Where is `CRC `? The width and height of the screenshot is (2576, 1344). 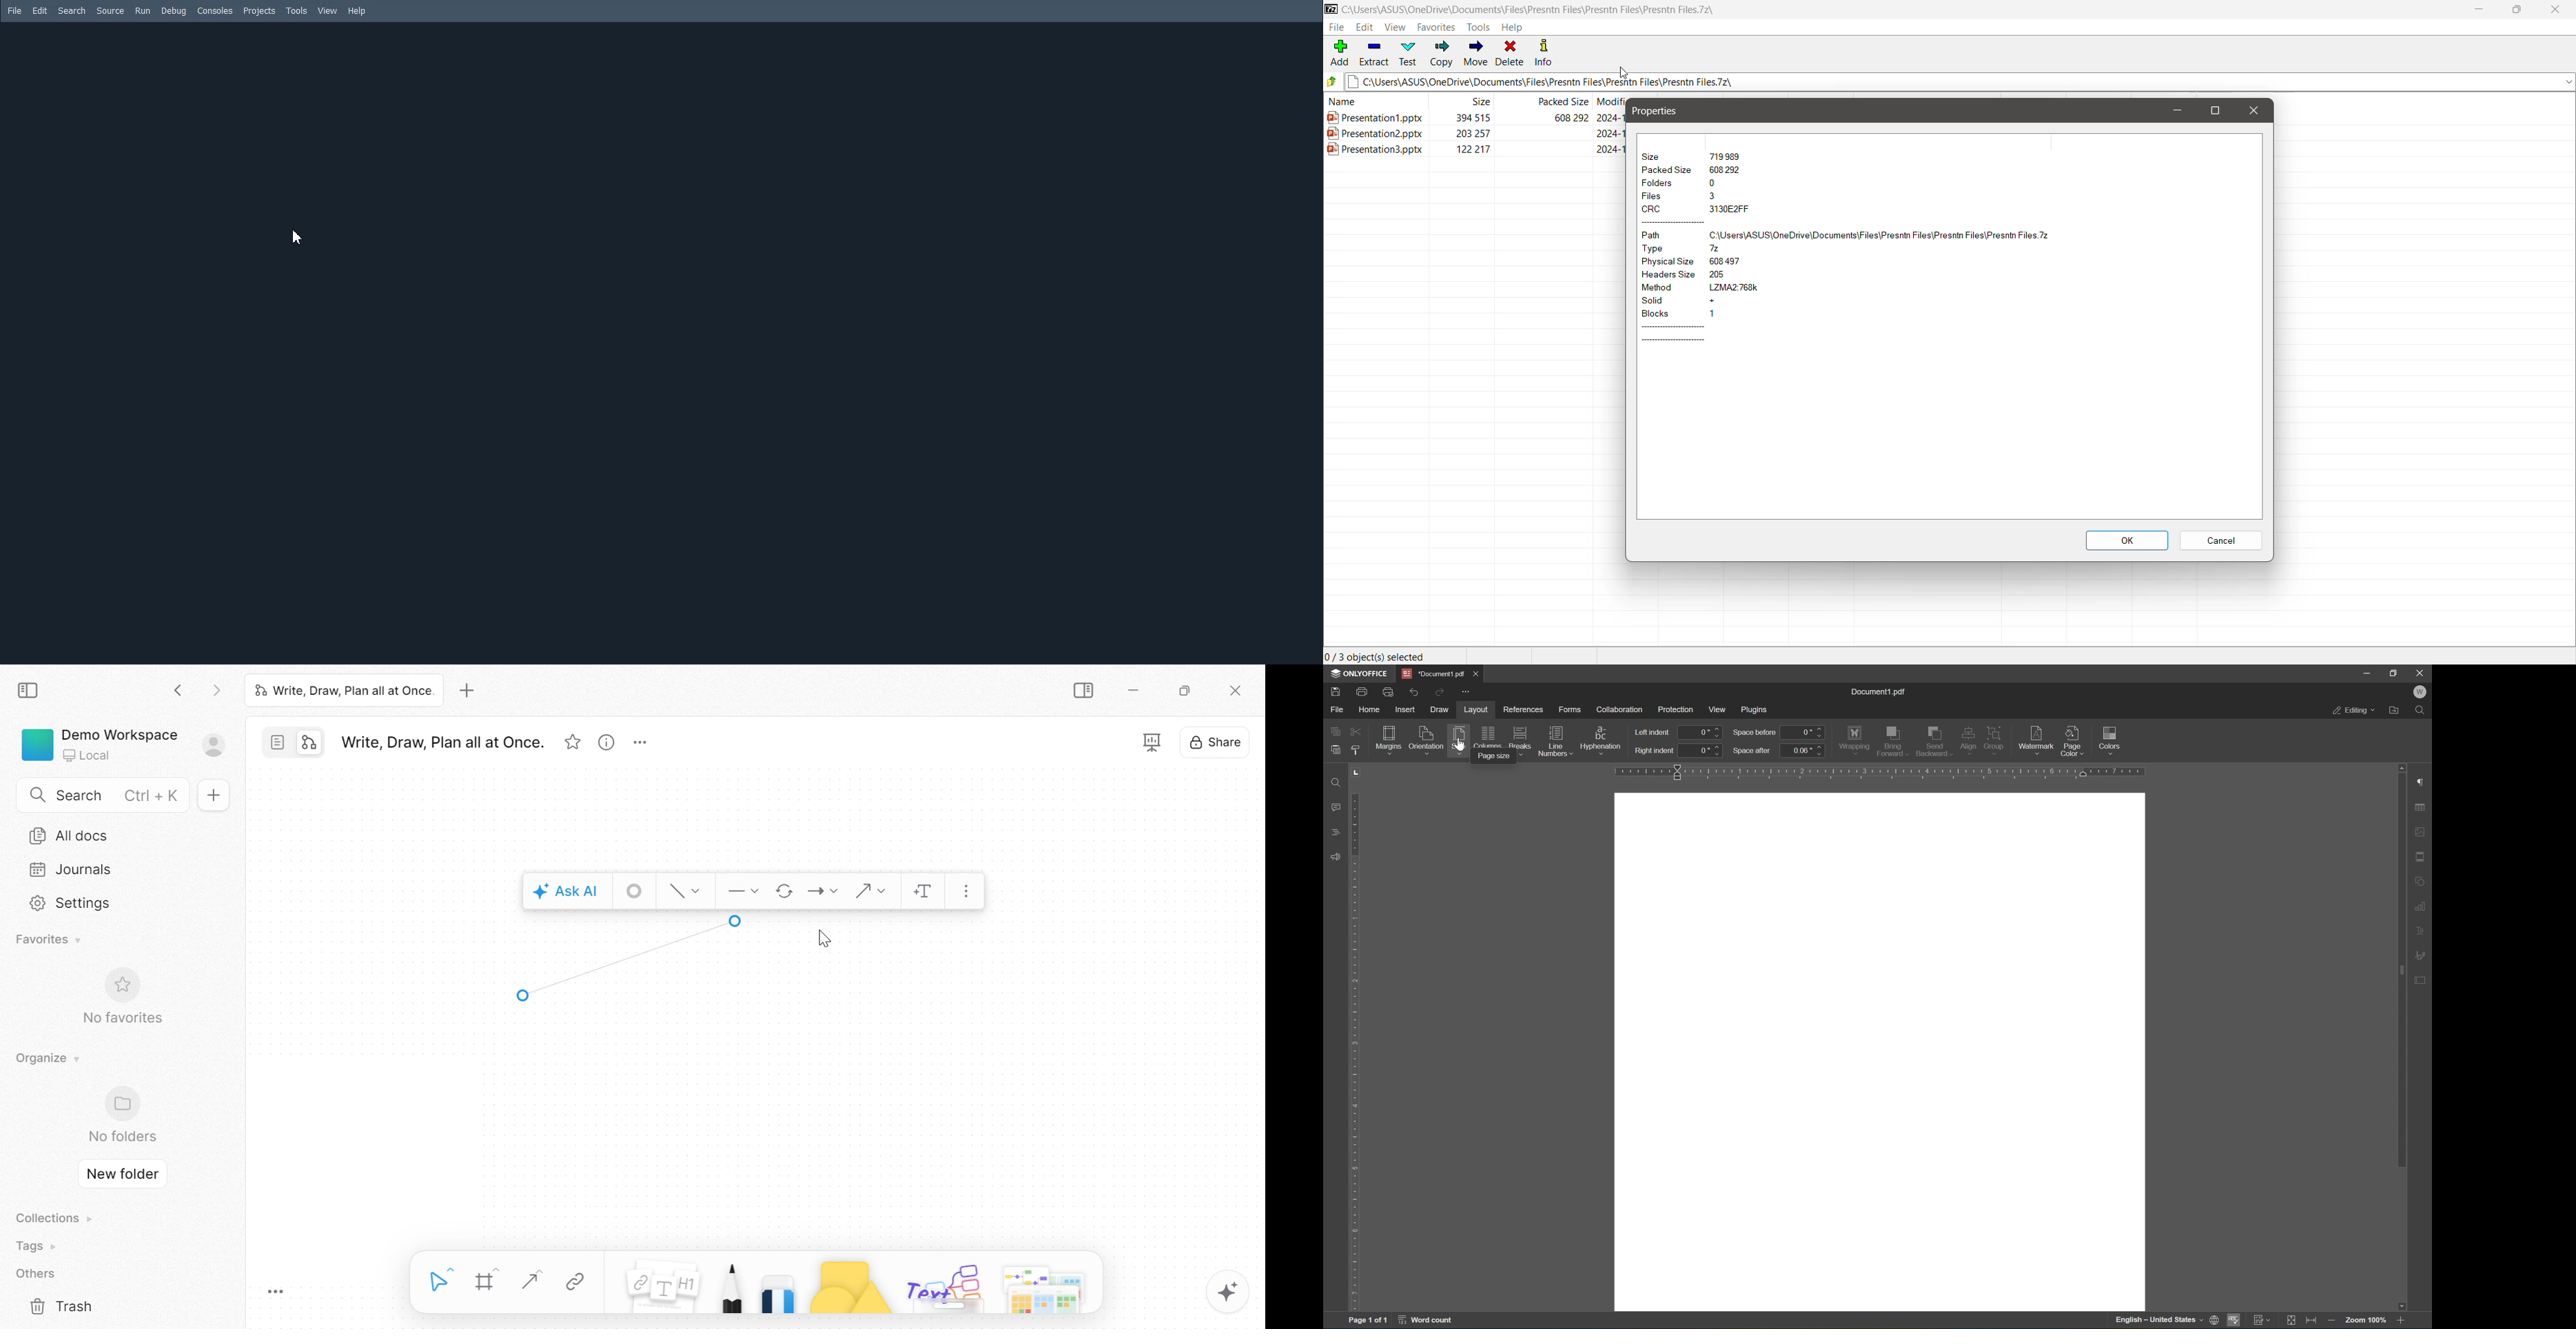
CRC  is located at coordinates (1664, 210).